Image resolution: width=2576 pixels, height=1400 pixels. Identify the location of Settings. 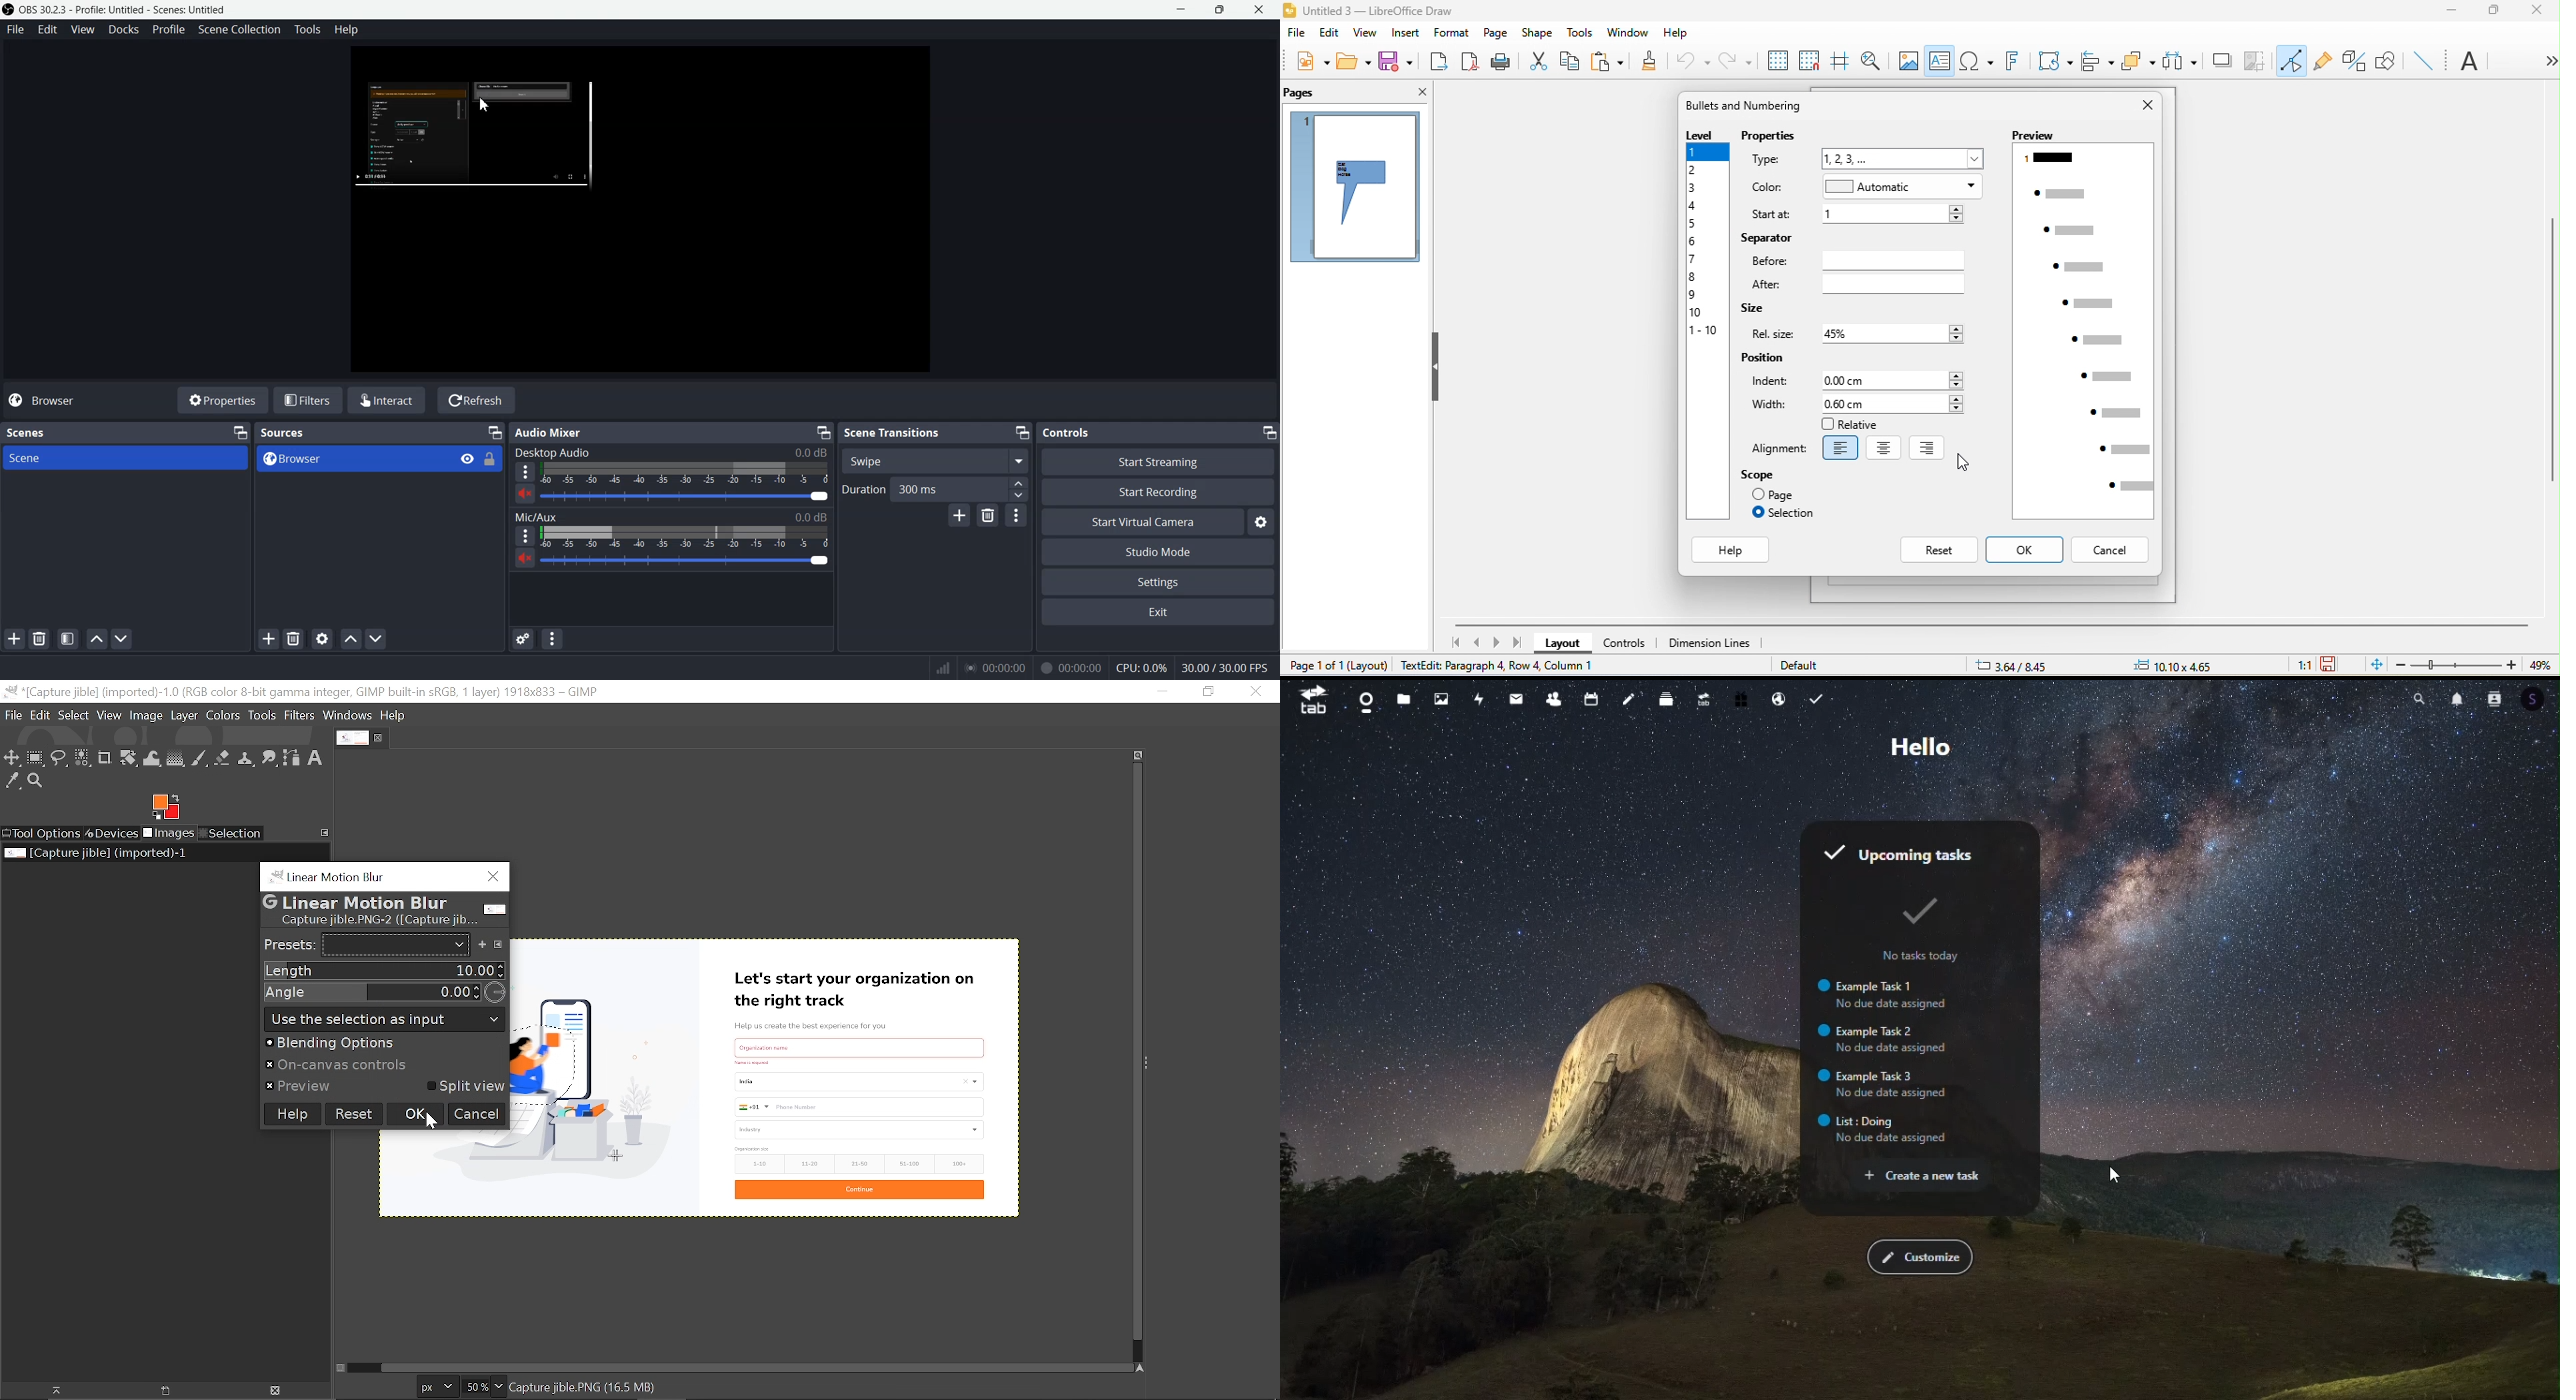
(1158, 581).